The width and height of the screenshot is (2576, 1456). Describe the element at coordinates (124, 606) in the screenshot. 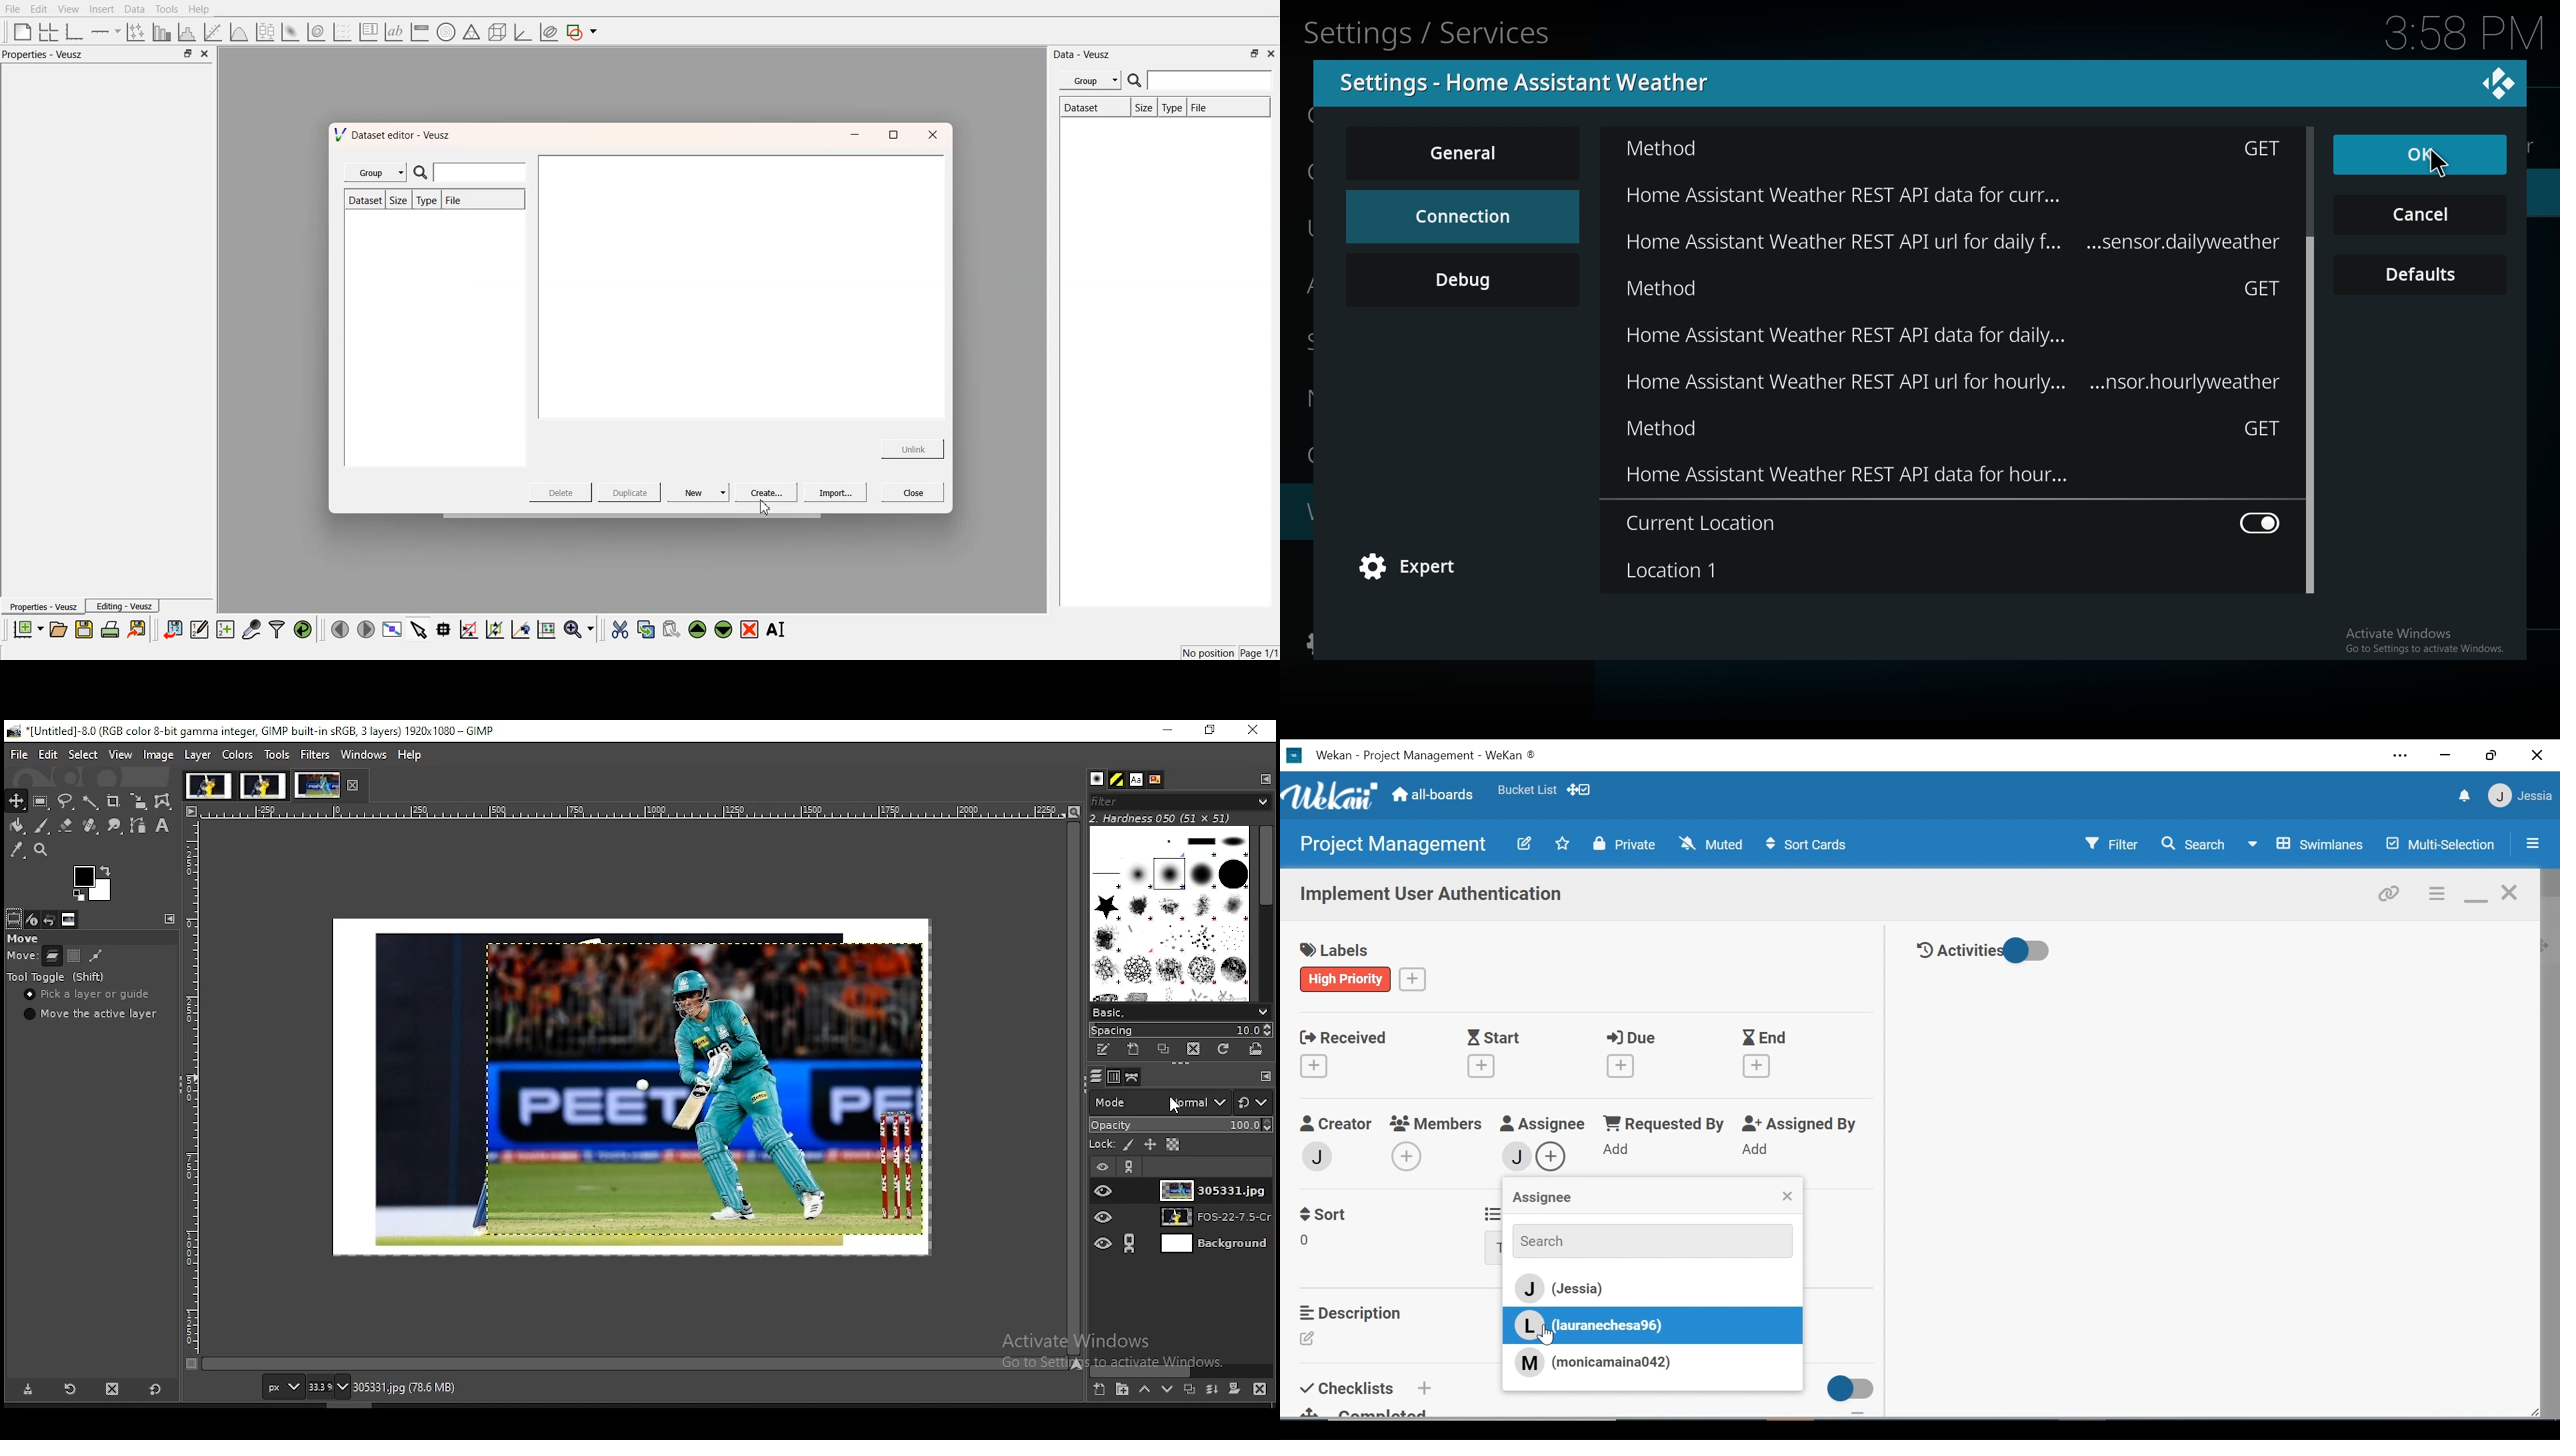

I see `Editing - Veusz` at that location.